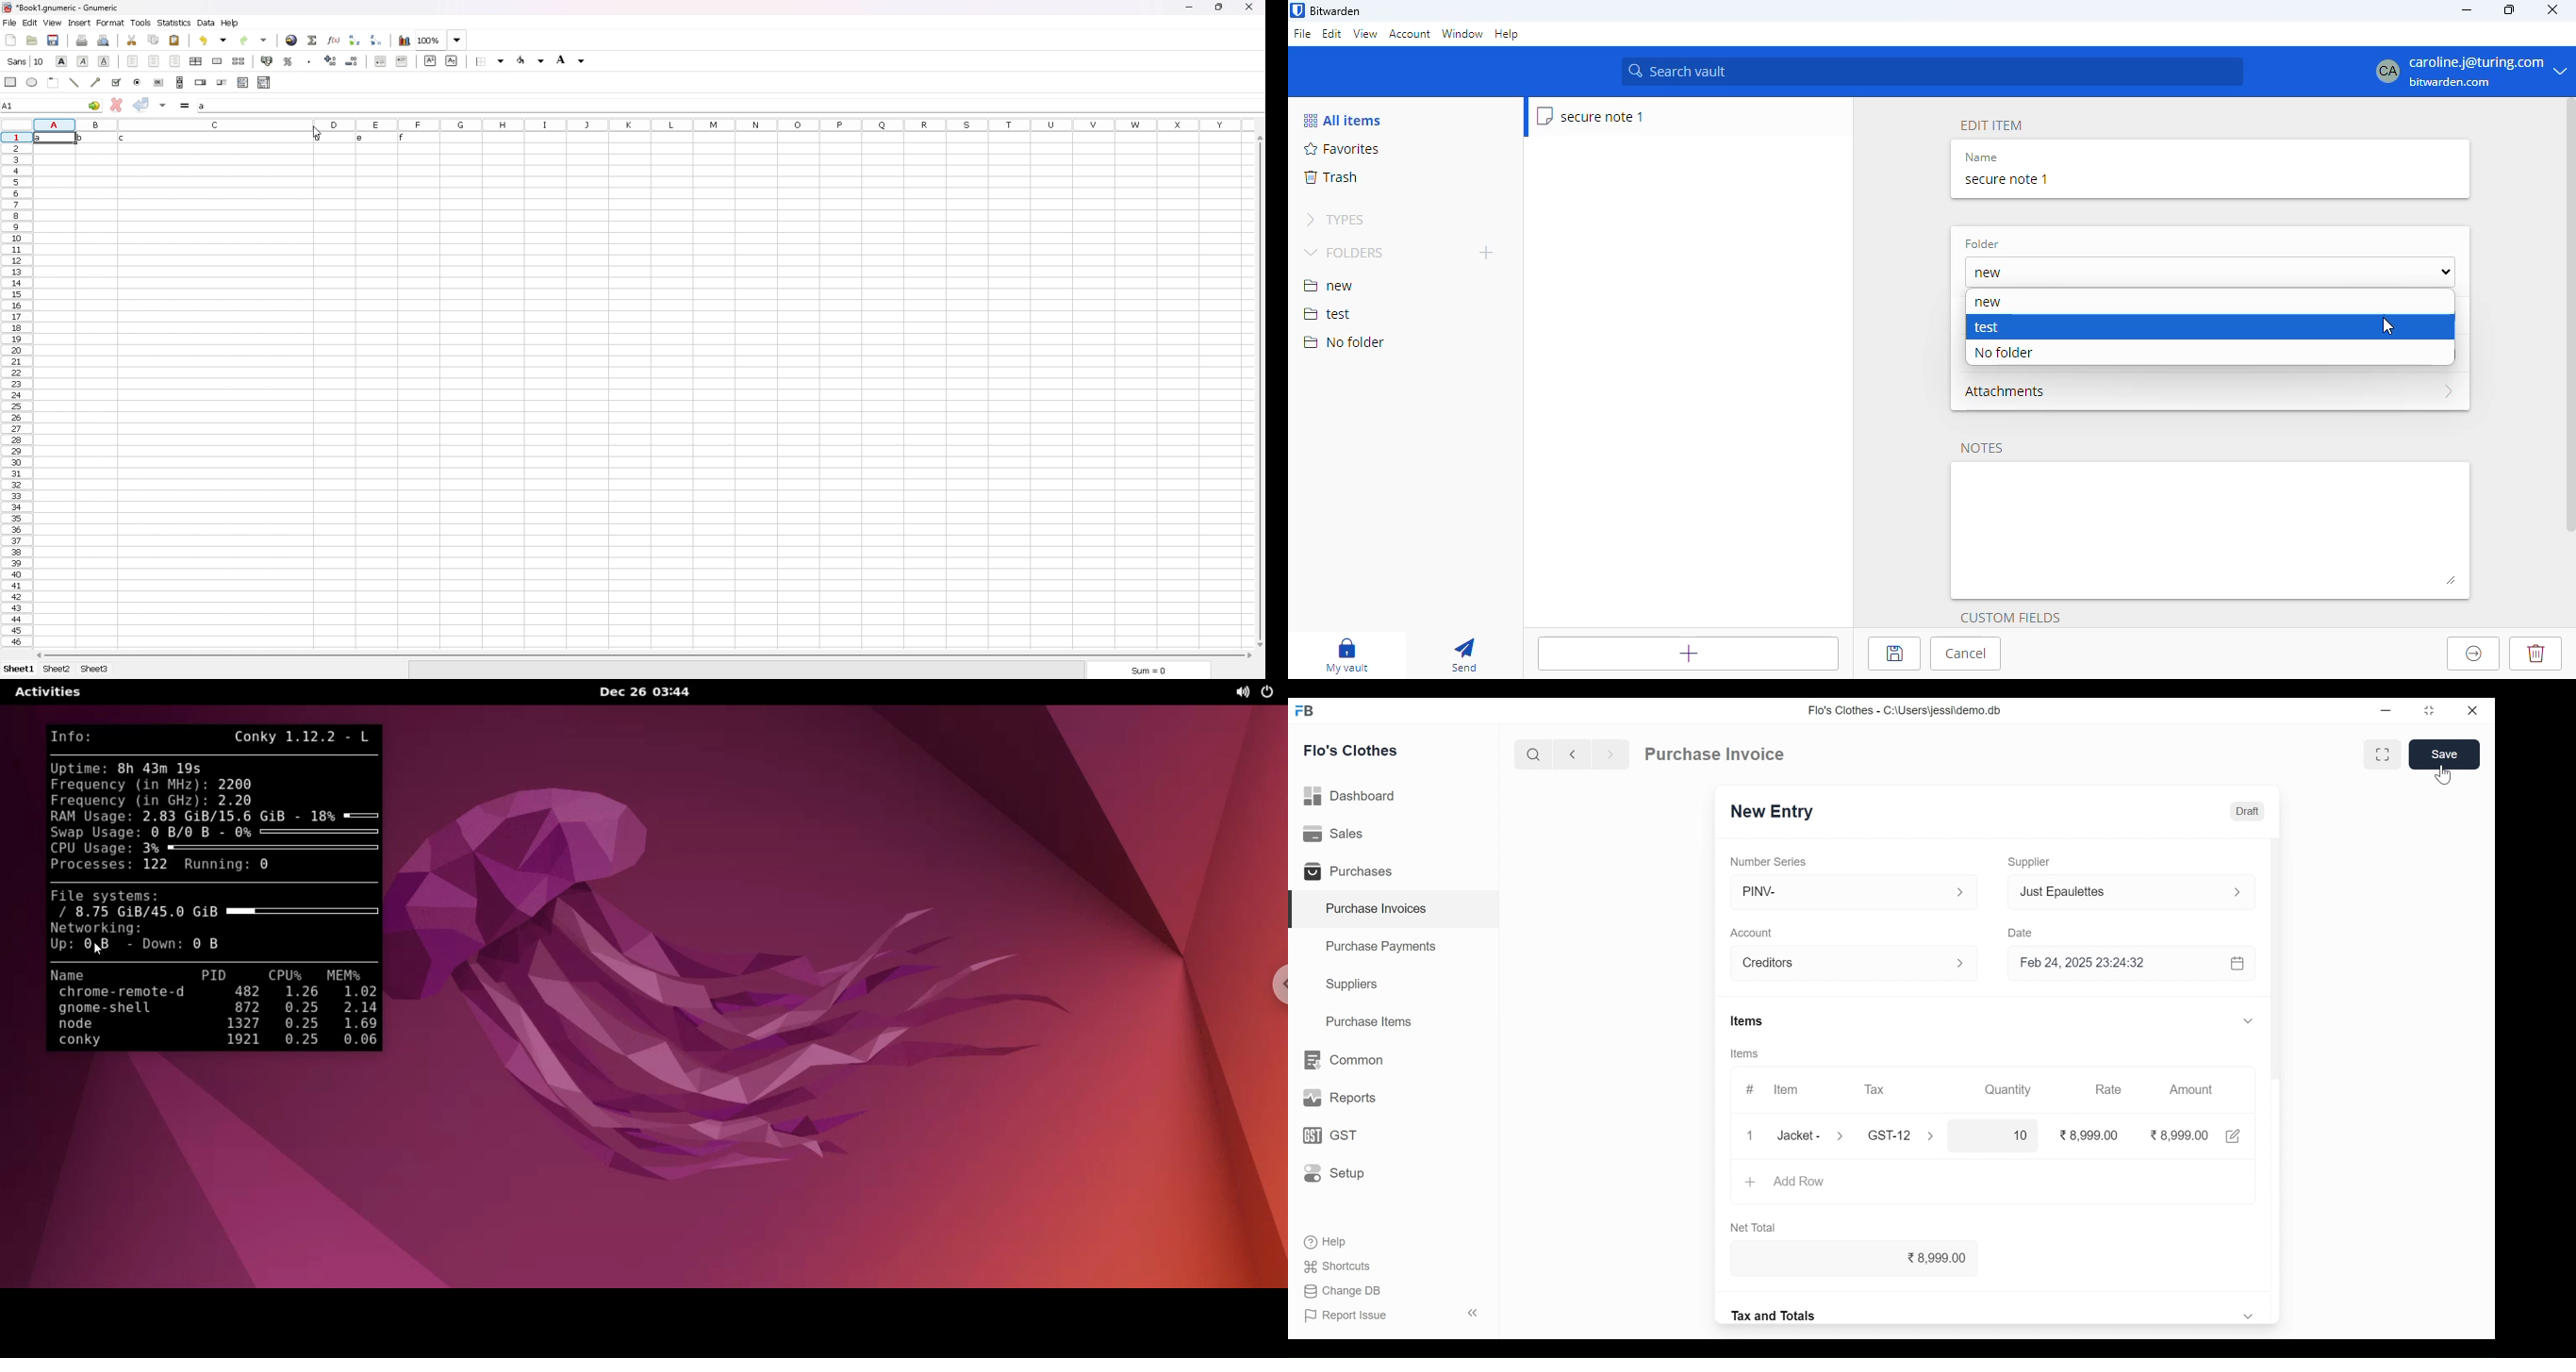 The width and height of the screenshot is (2576, 1372). I want to click on chart, so click(403, 40).